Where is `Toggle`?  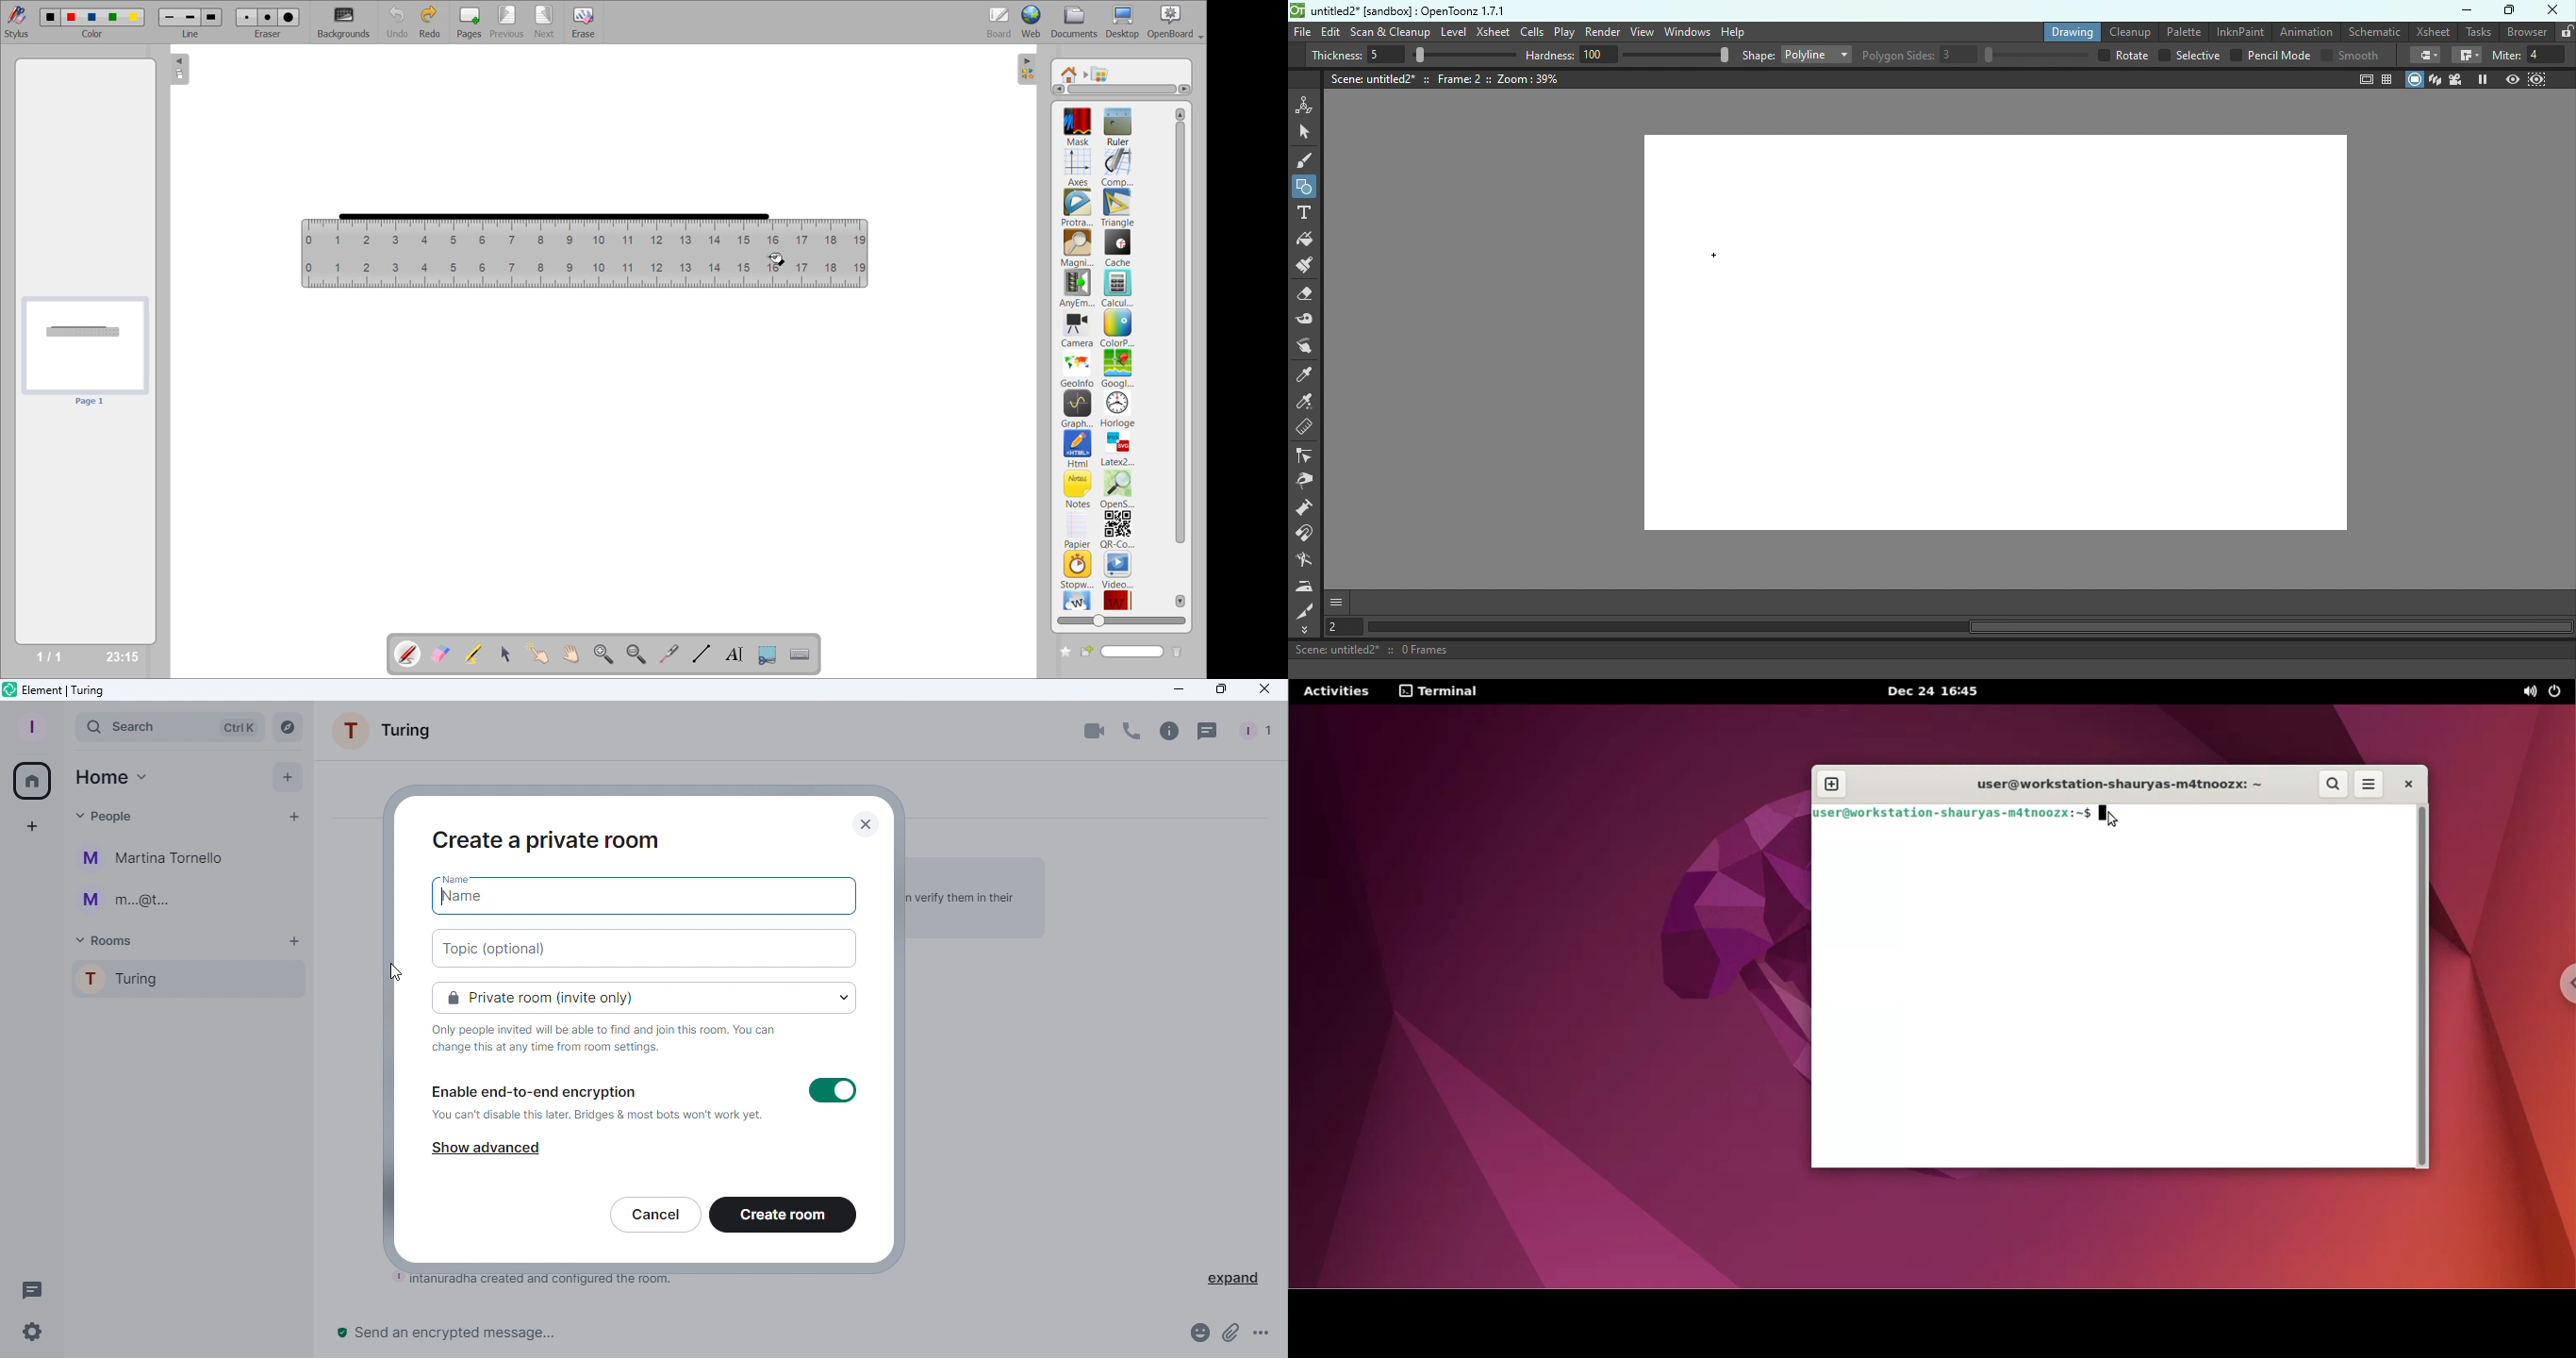 Toggle is located at coordinates (833, 1092).